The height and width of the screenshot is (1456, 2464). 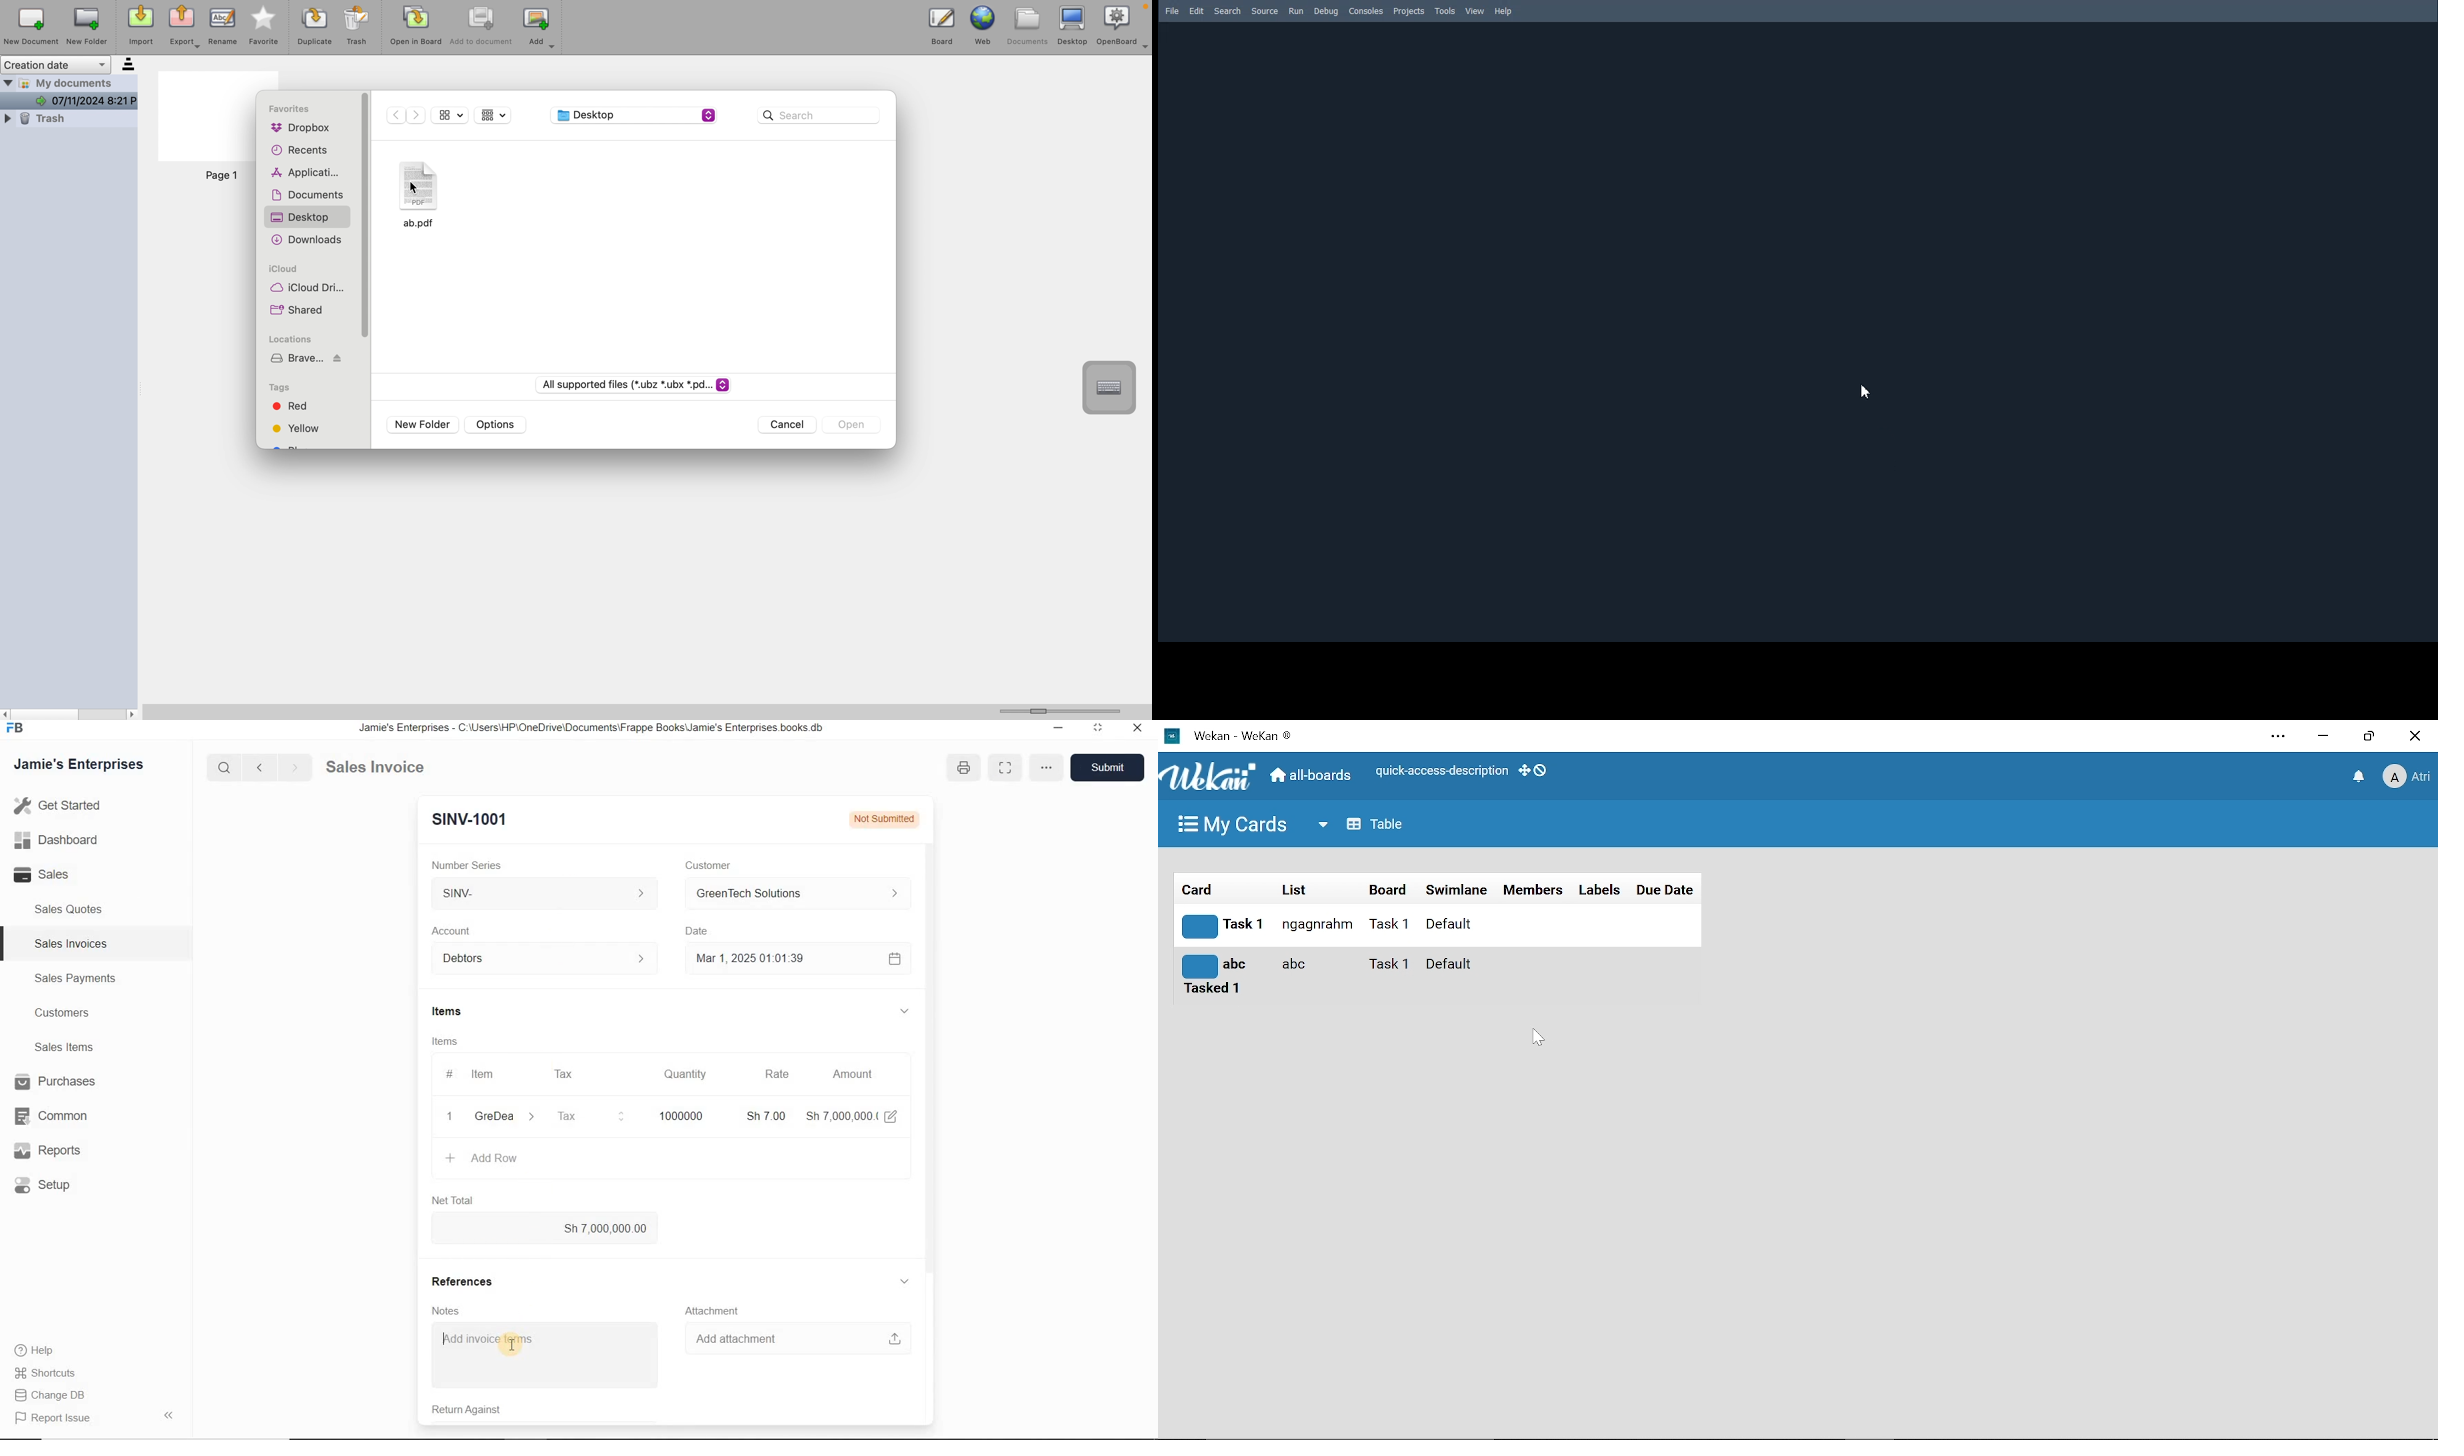 I want to click on Rate, so click(x=777, y=1075).